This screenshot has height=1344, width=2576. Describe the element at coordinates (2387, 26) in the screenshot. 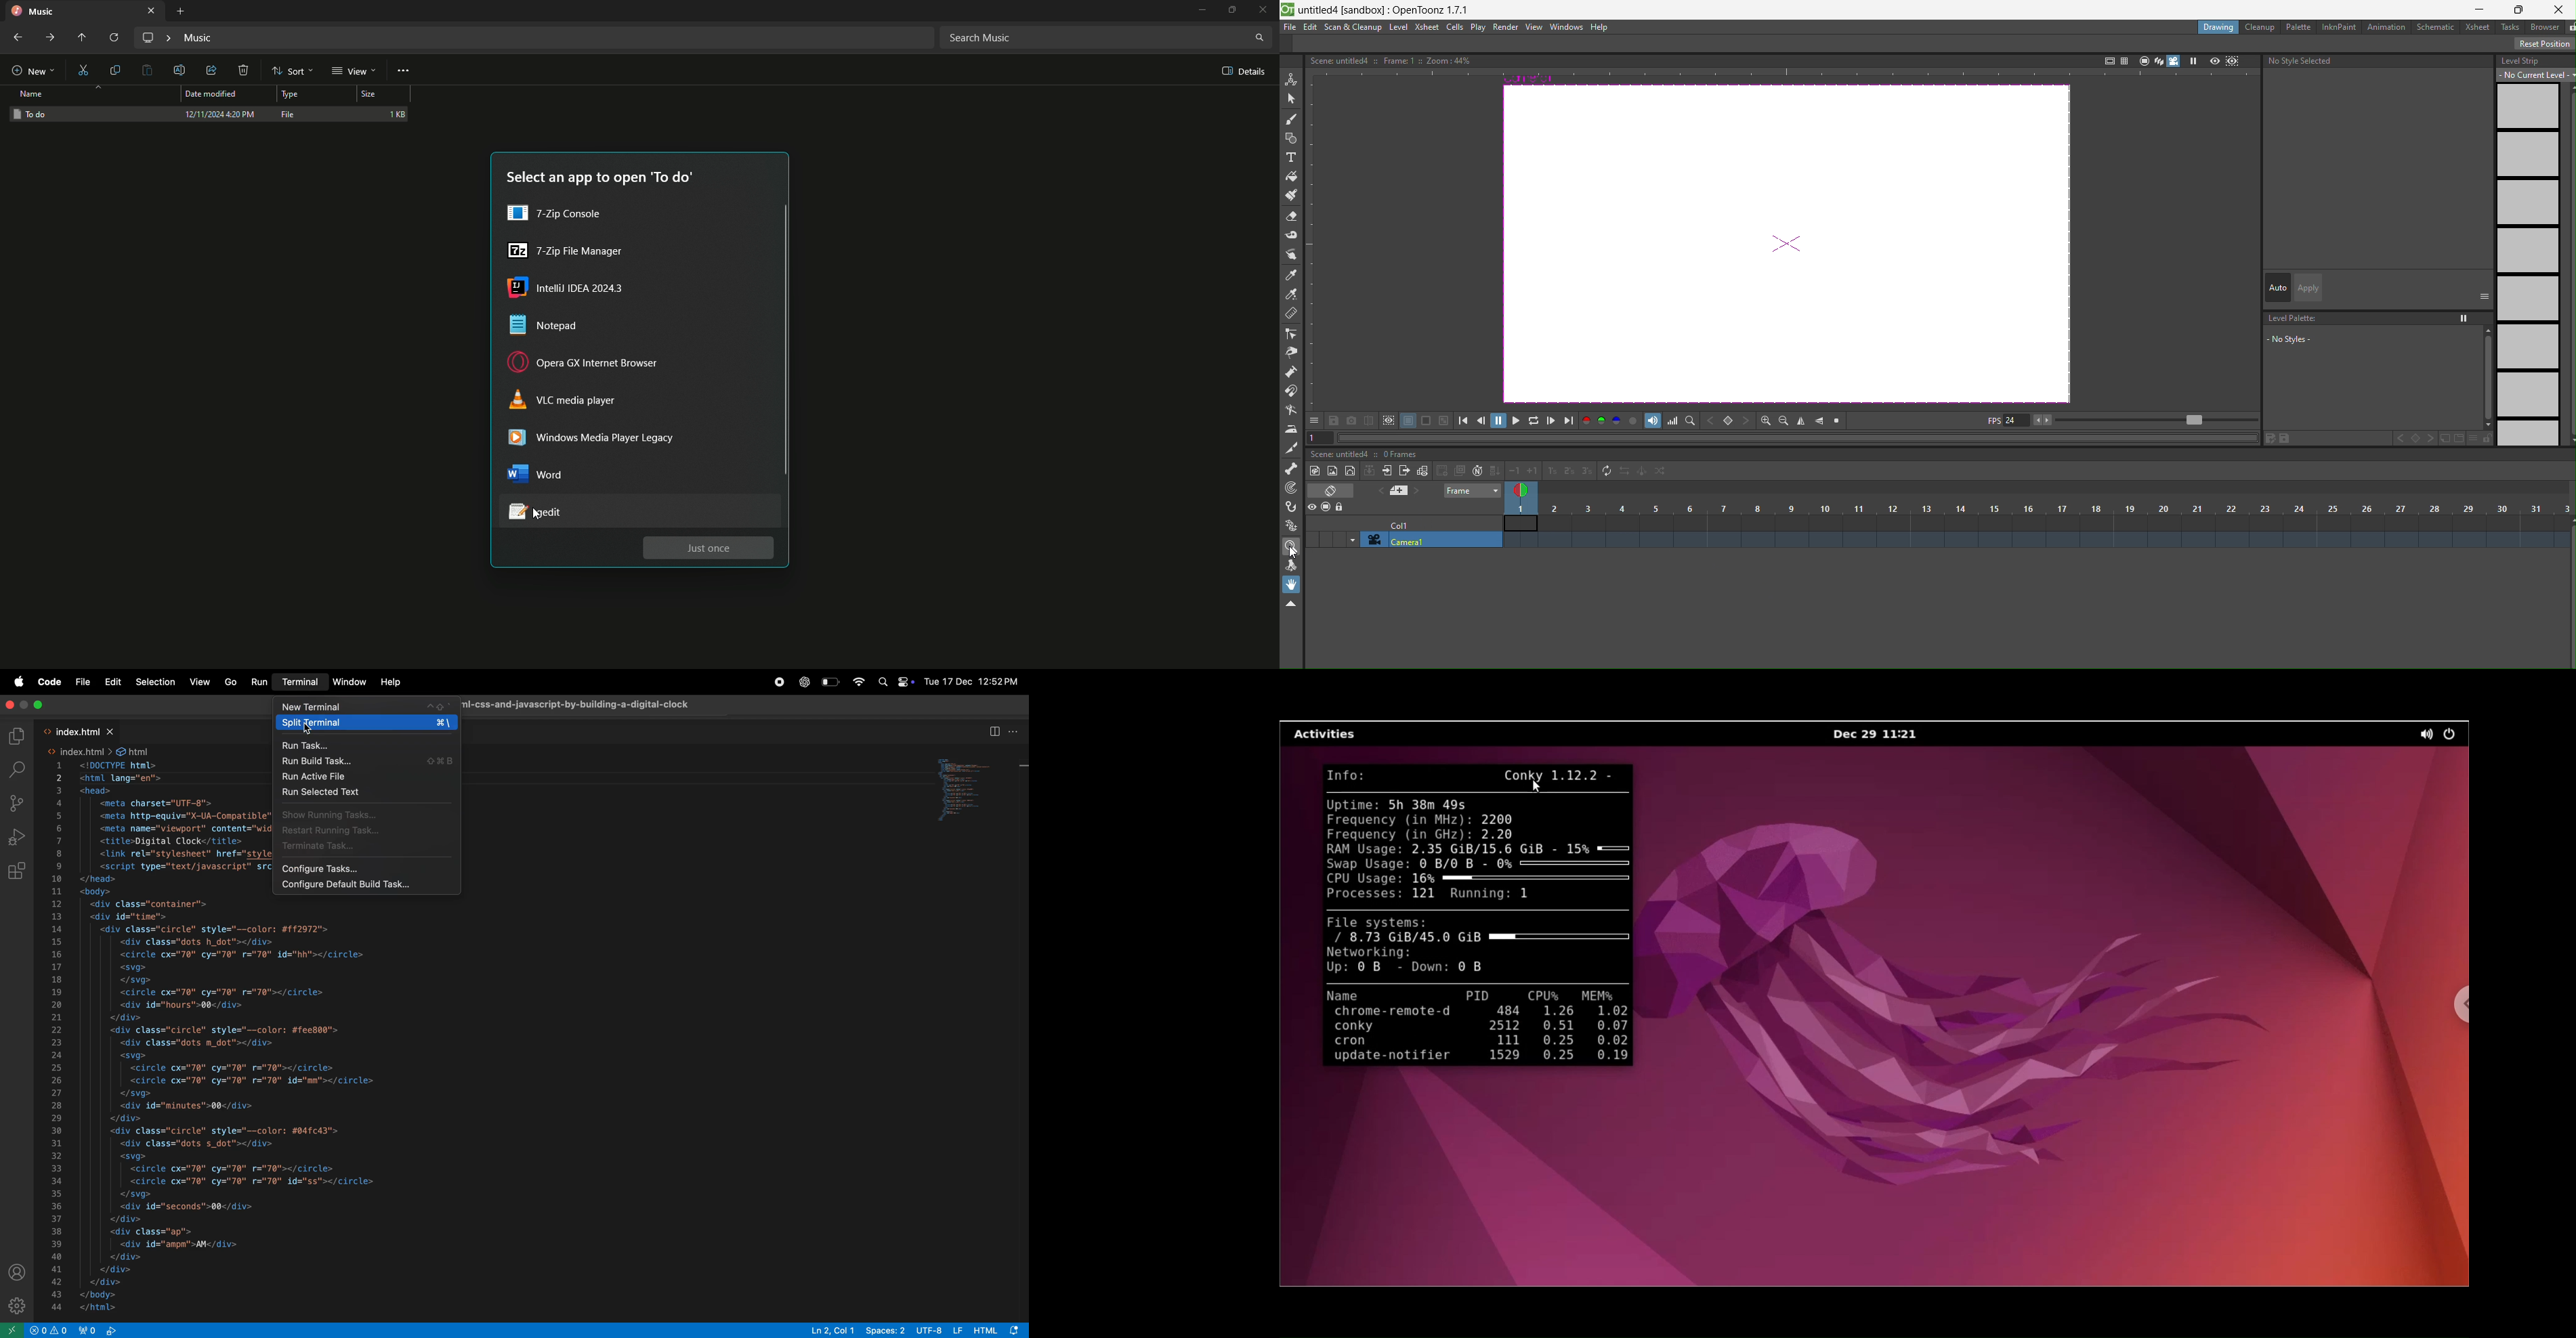

I see `animation` at that location.